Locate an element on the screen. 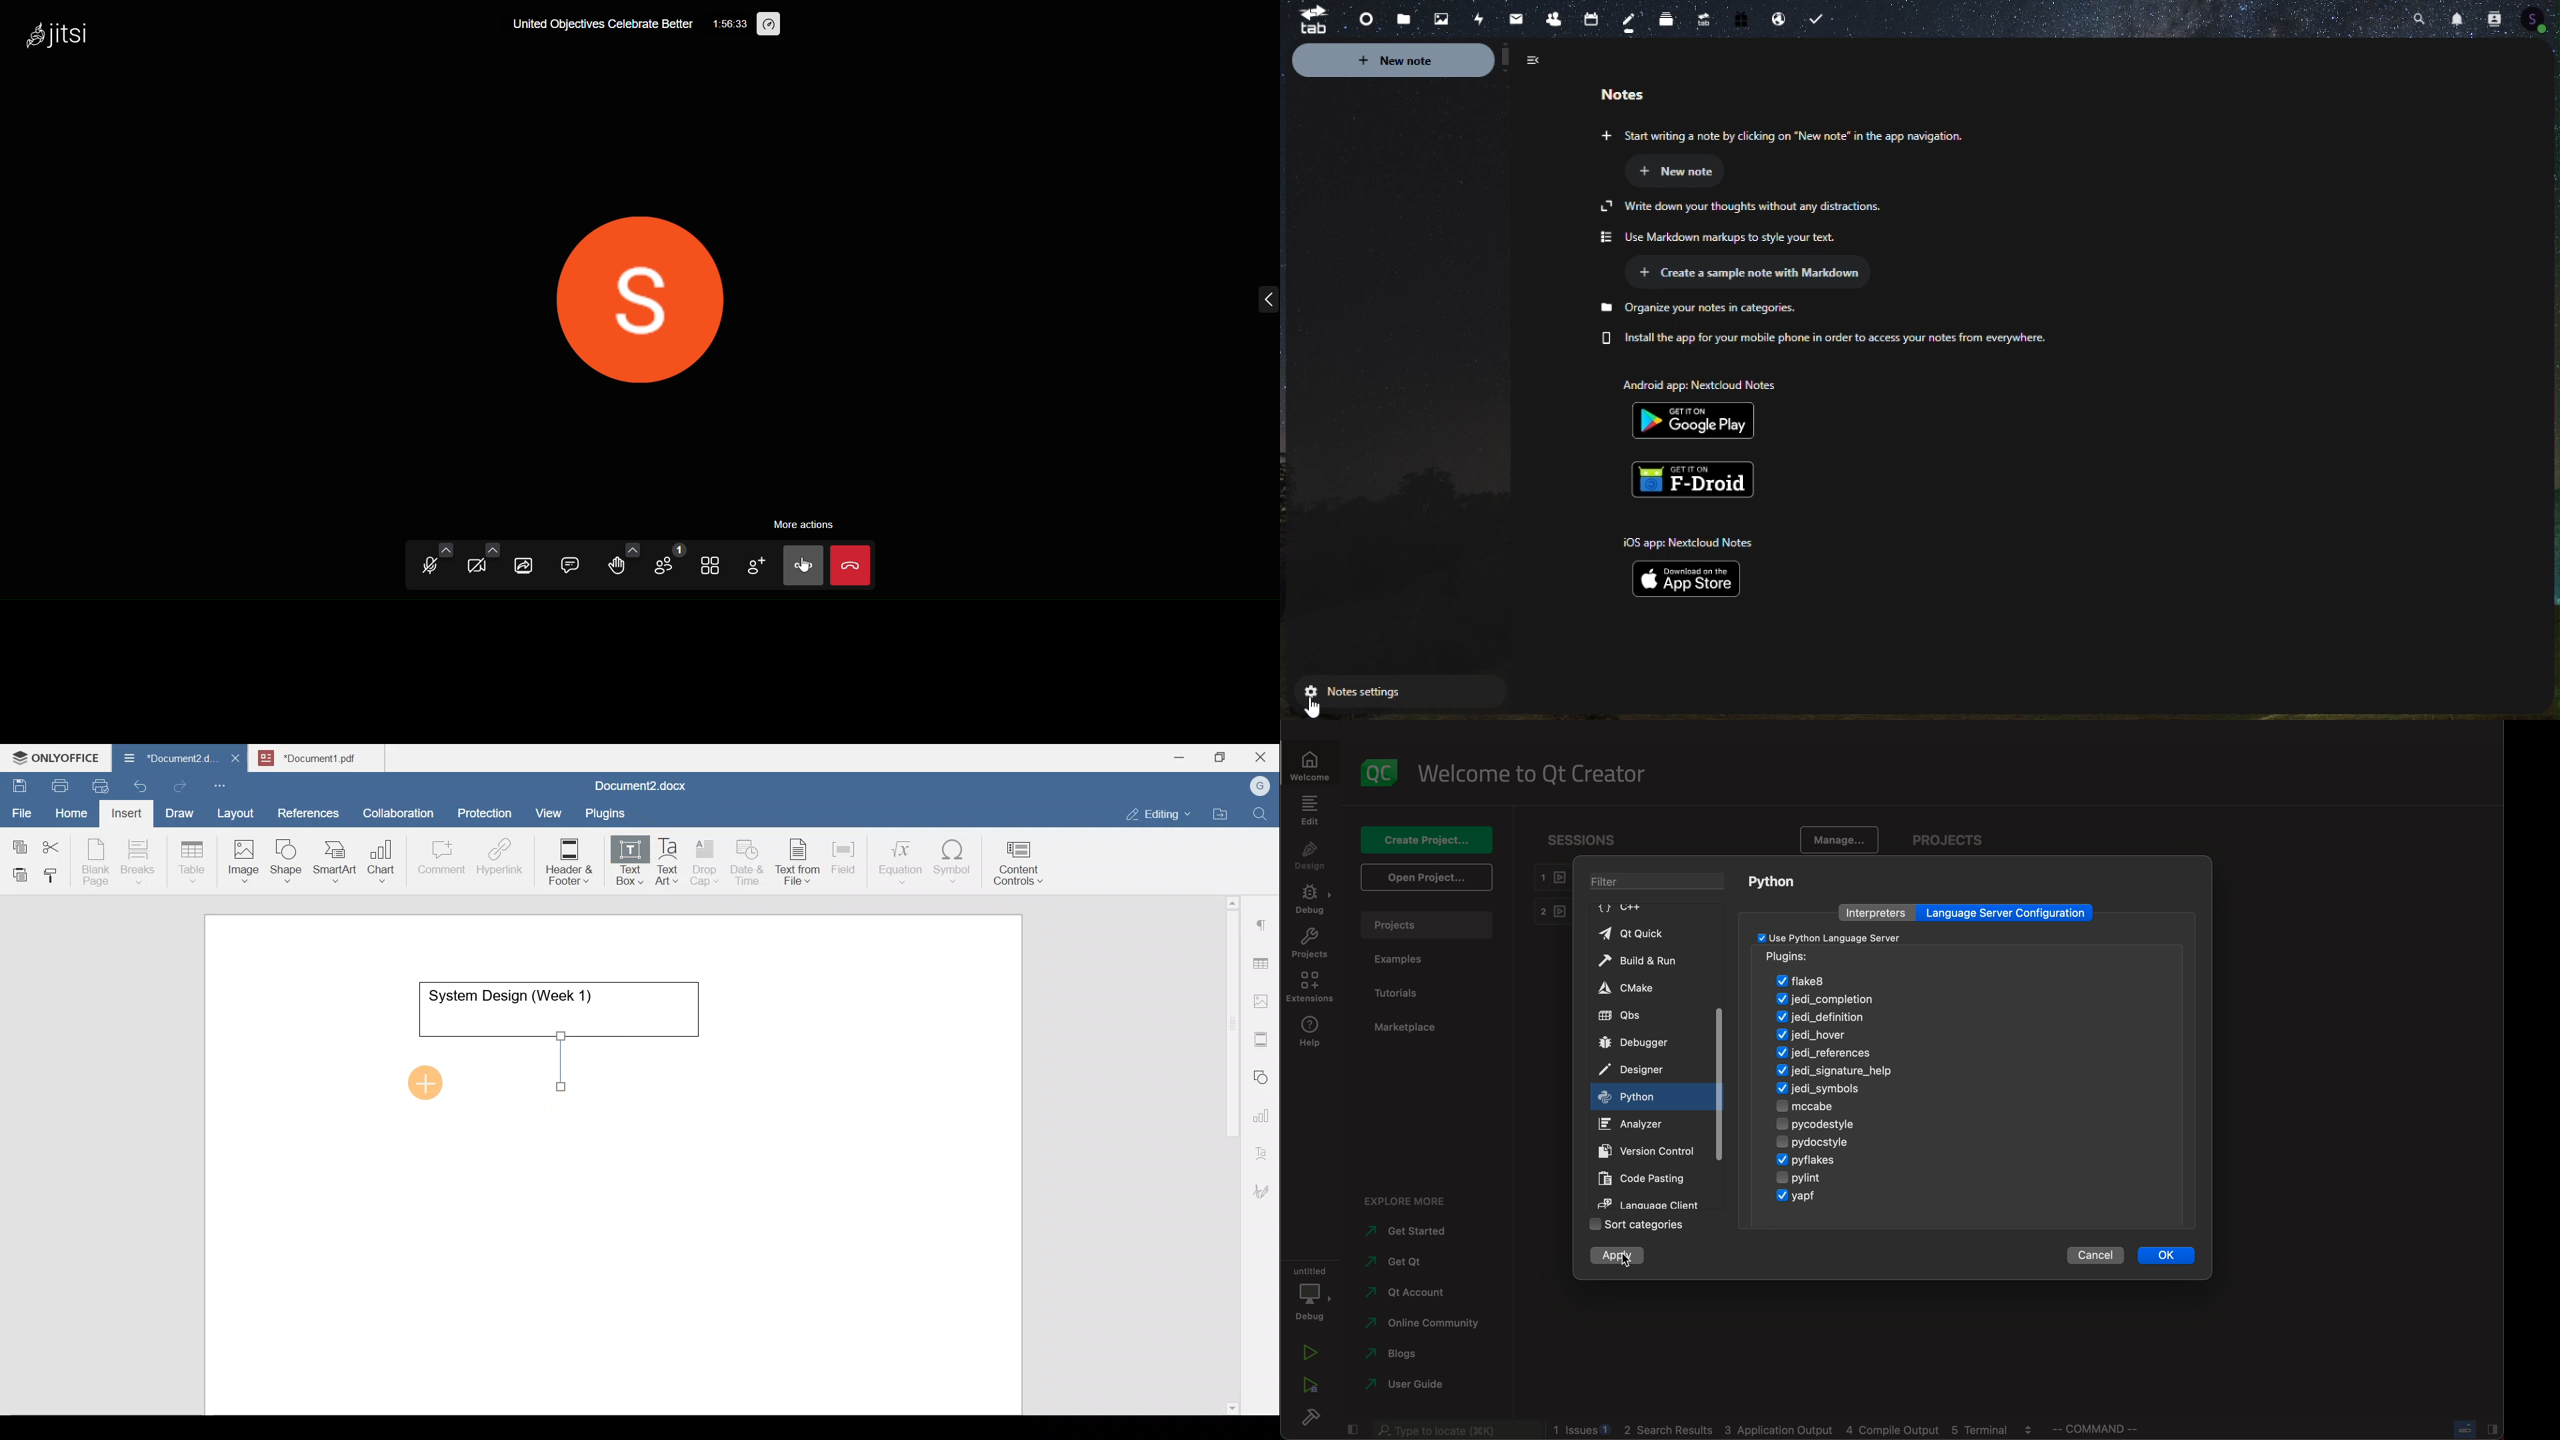 The height and width of the screenshot is (1456, 2576). welcome is located at coordinates (1308, 764).